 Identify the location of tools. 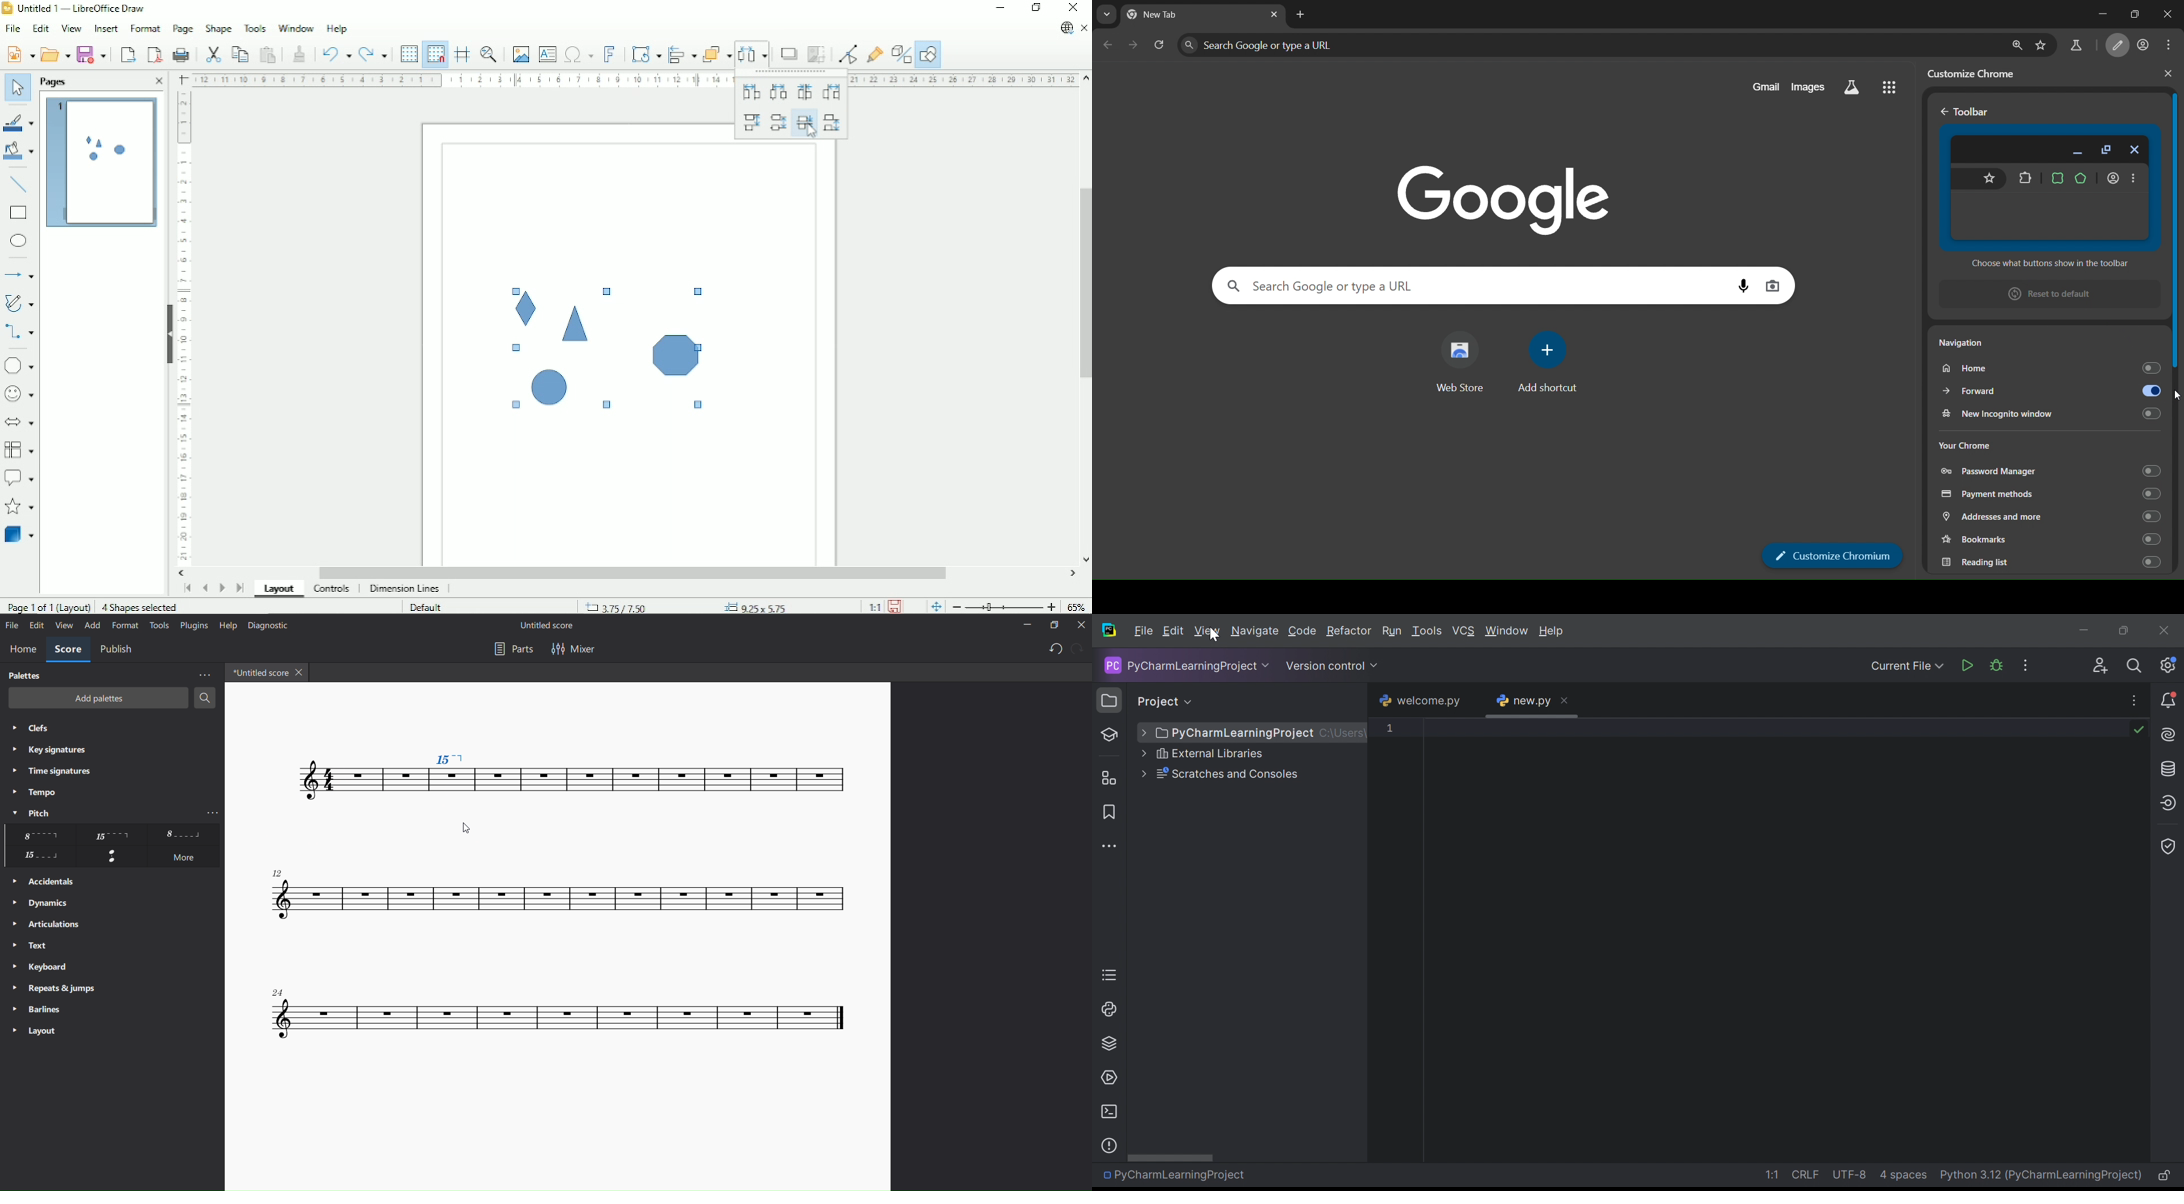
(159, 625).